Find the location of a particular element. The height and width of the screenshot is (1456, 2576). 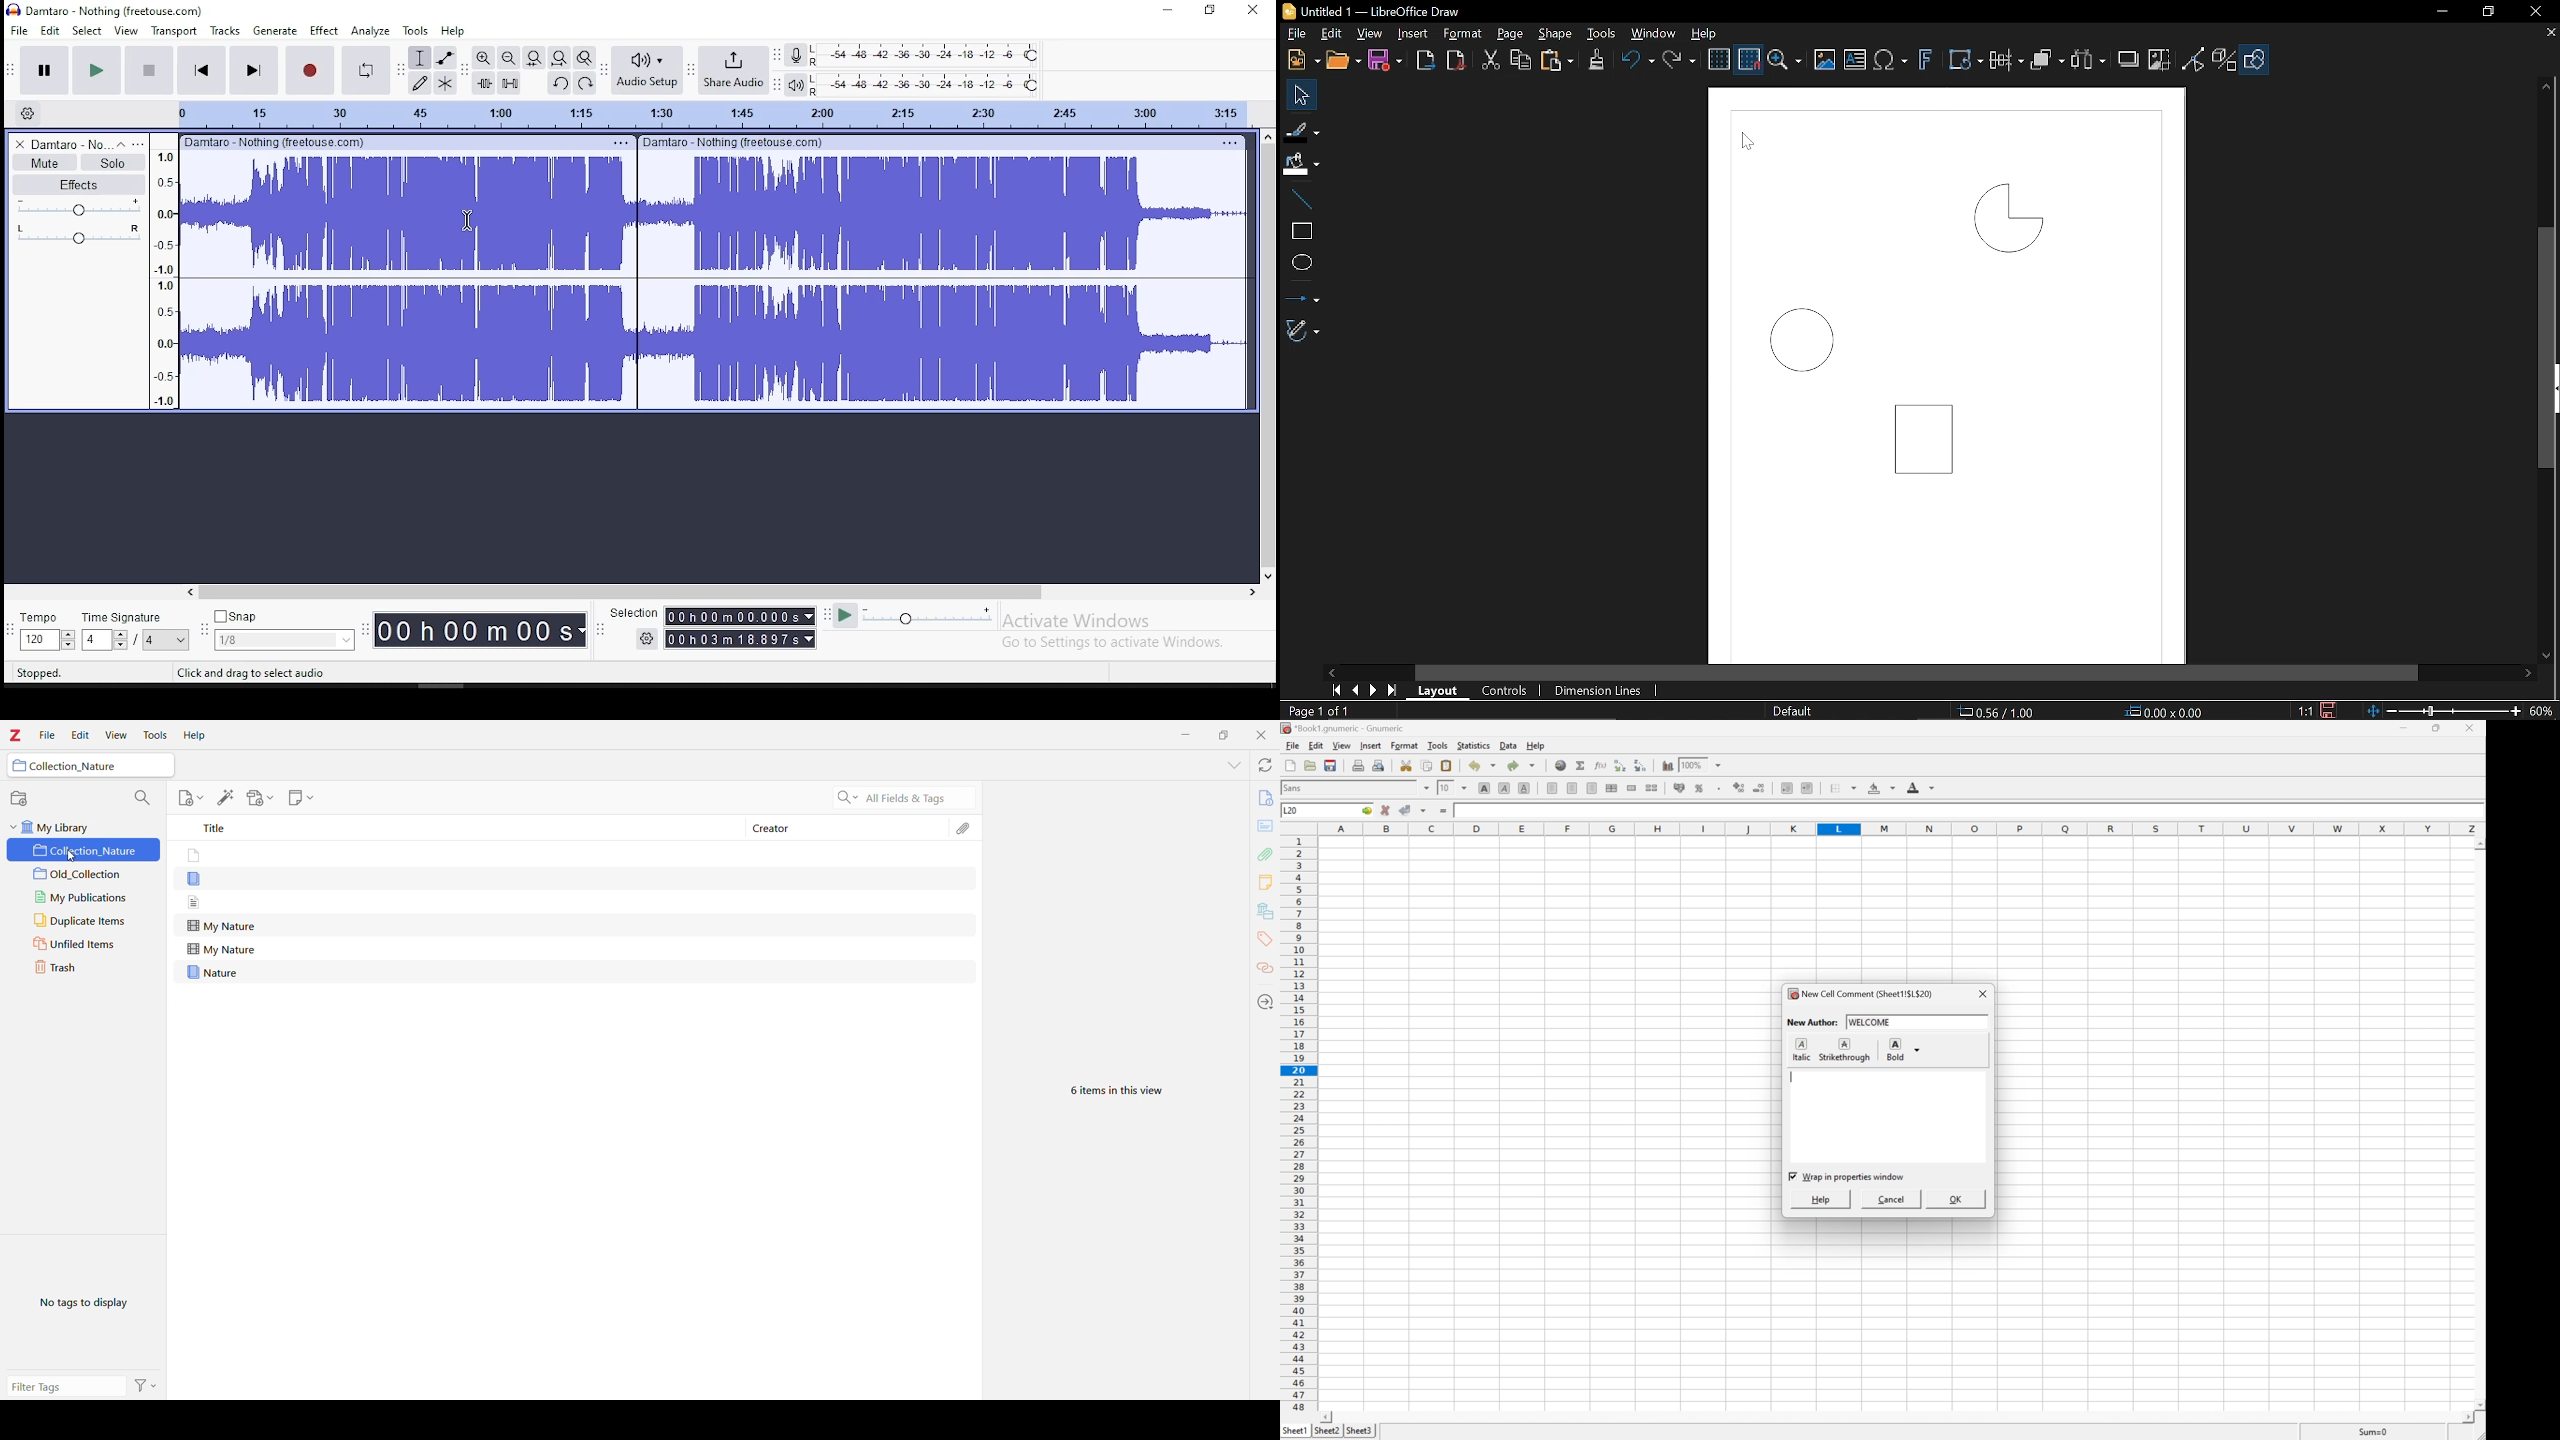

Format the selection of accounting is located at coordinates (1681, 788).